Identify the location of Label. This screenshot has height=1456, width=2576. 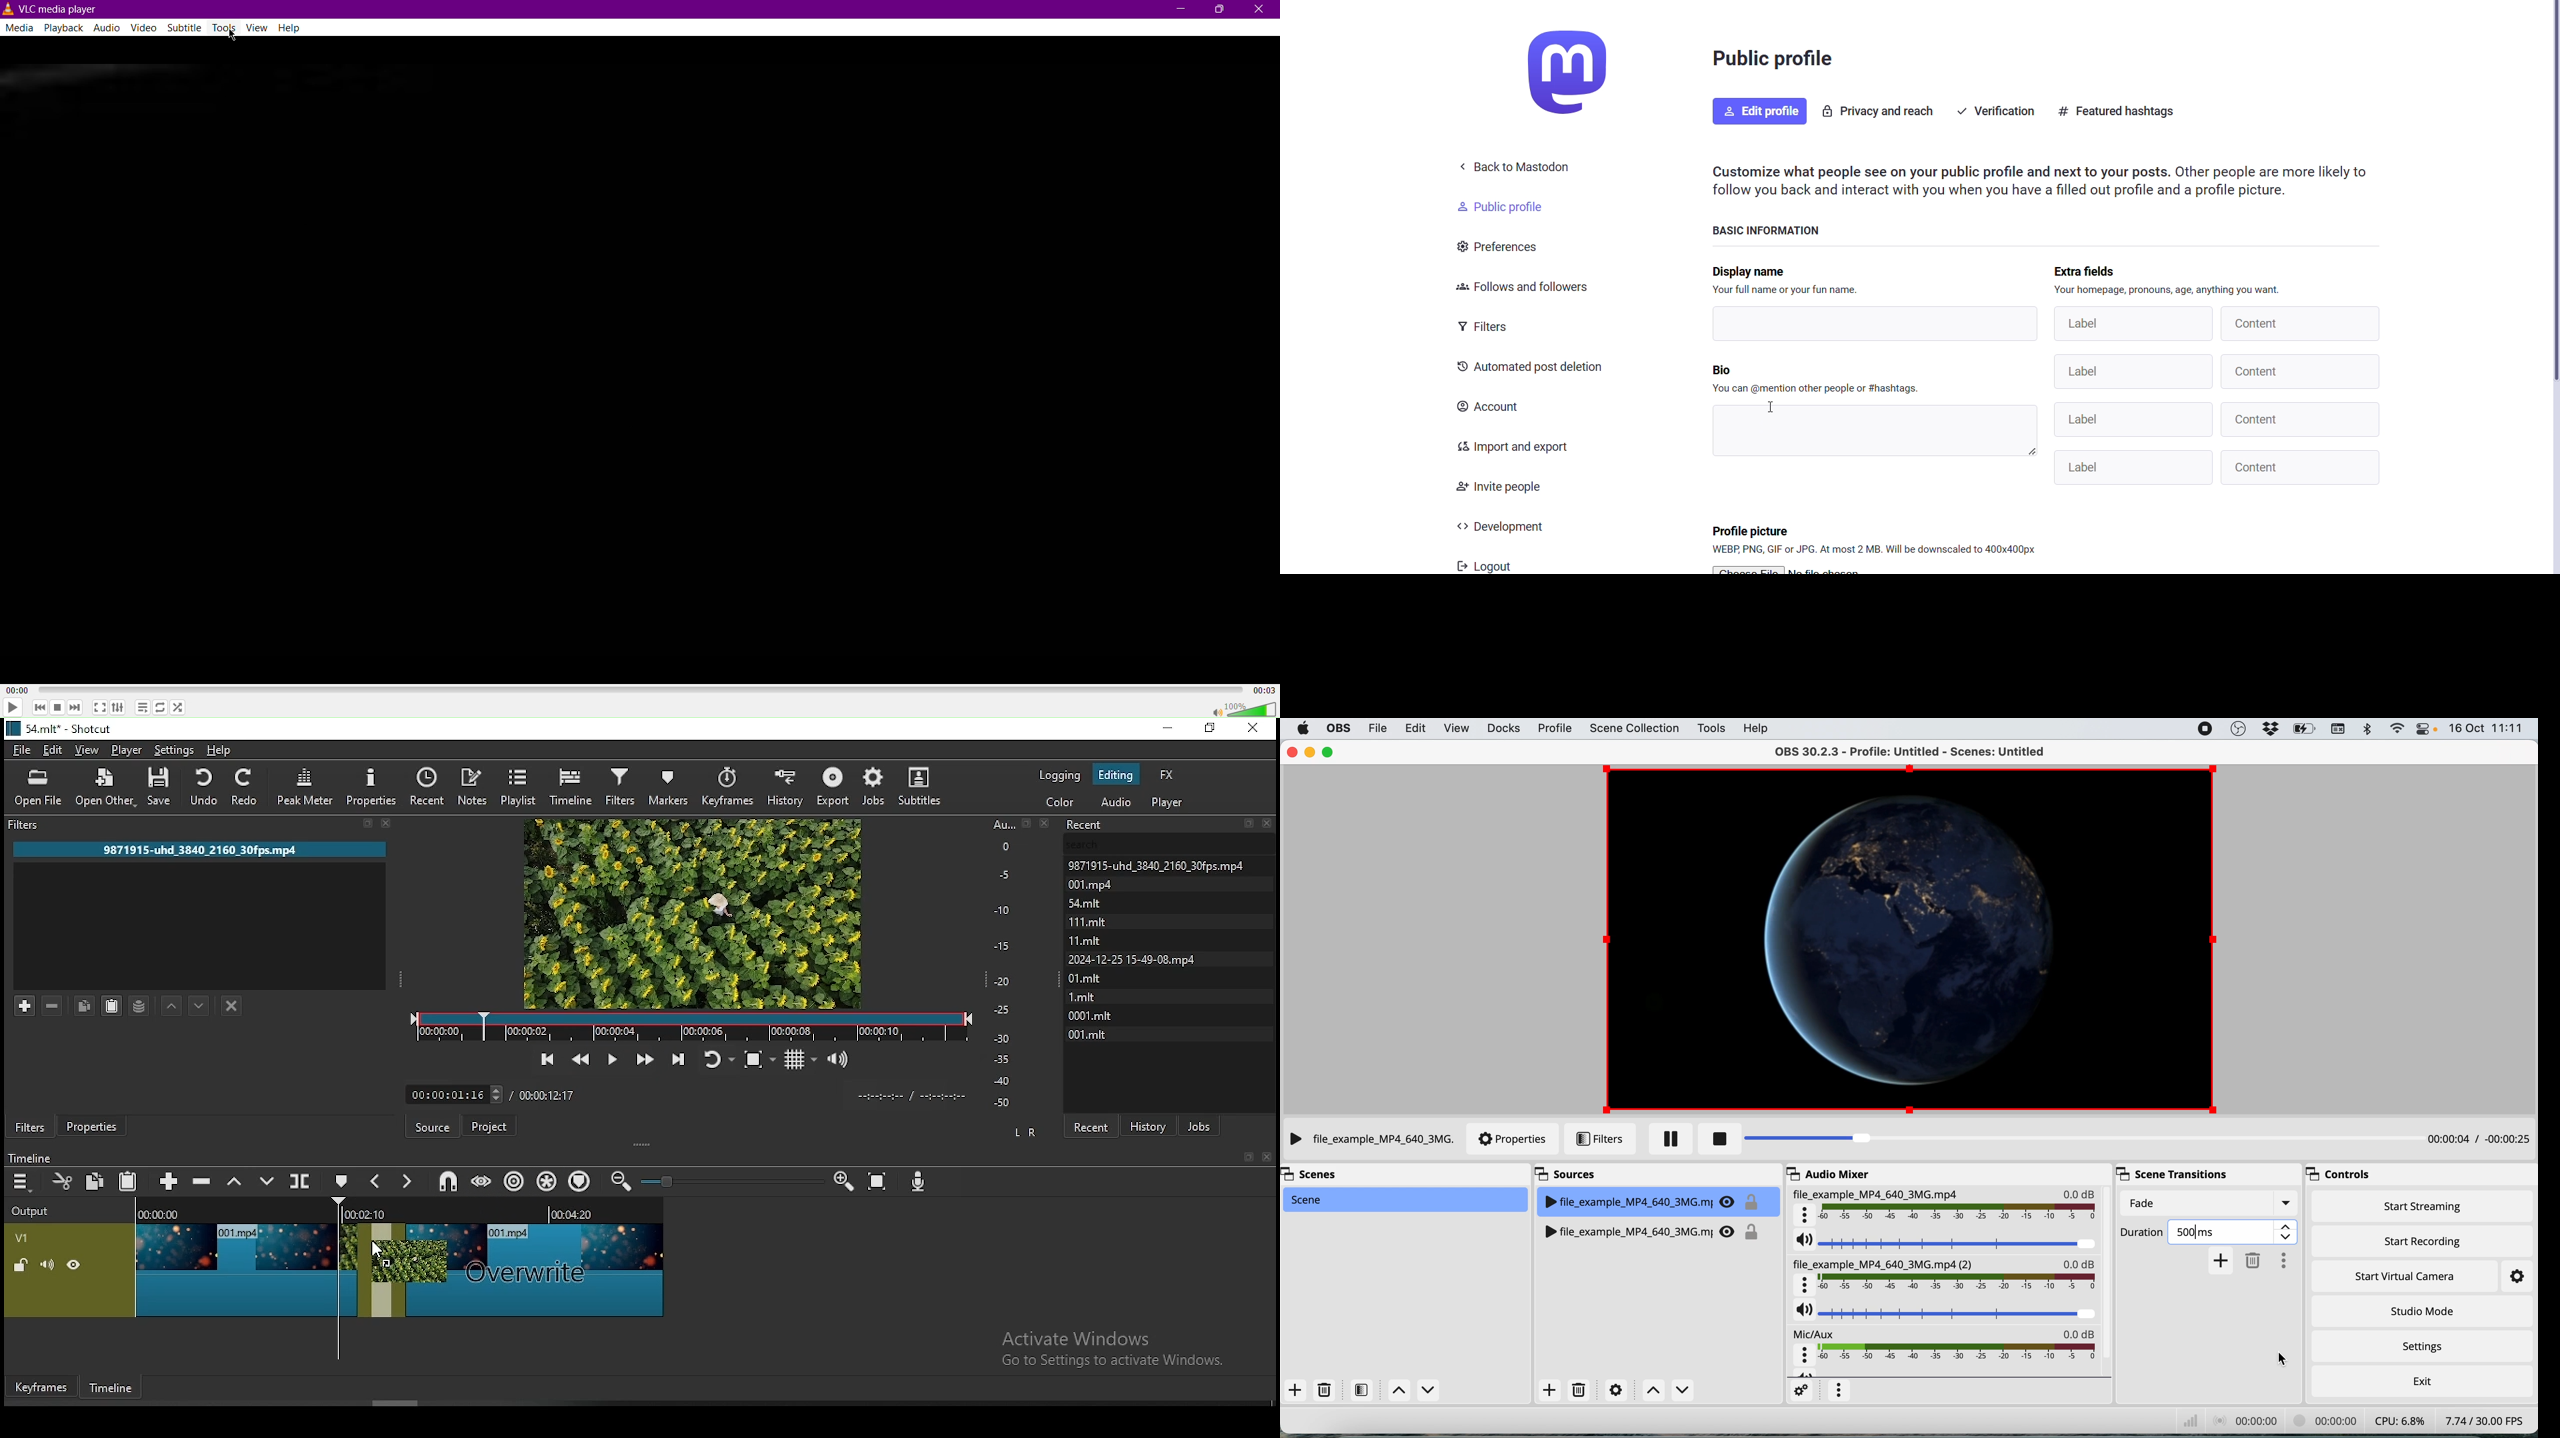
(2131, 324).